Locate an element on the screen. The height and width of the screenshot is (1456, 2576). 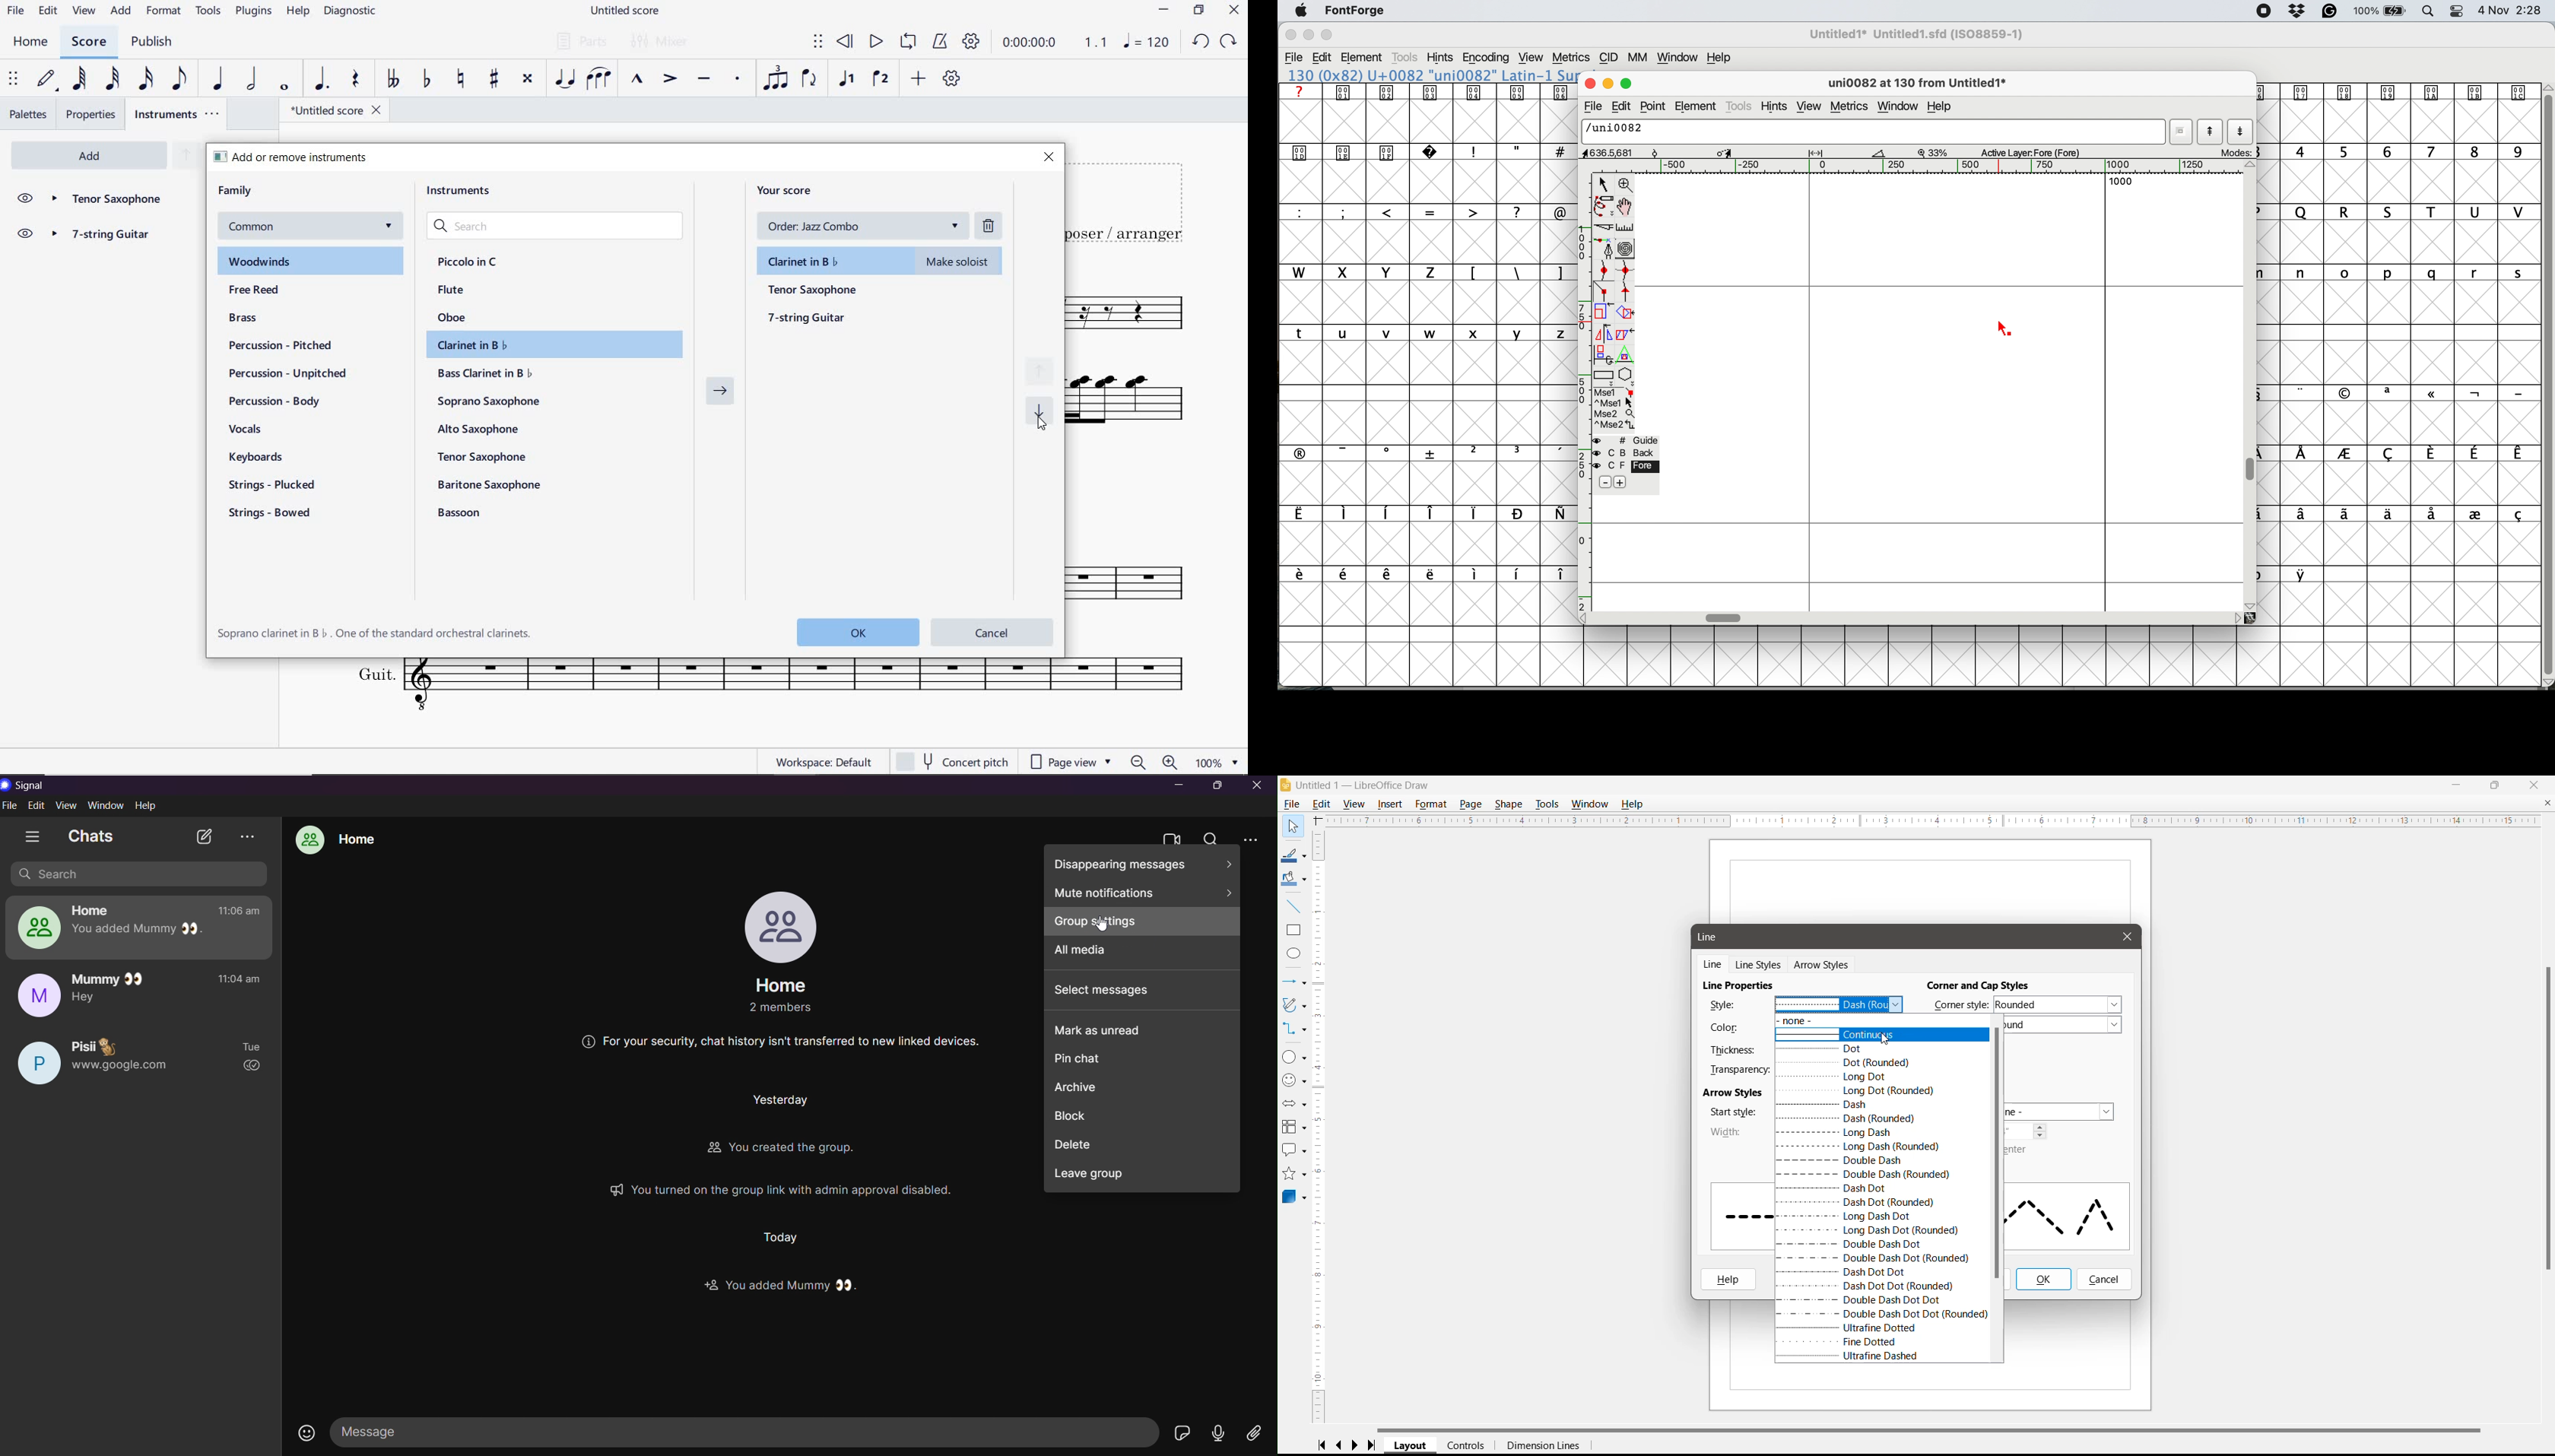
title is located at coordinates (31, 786).